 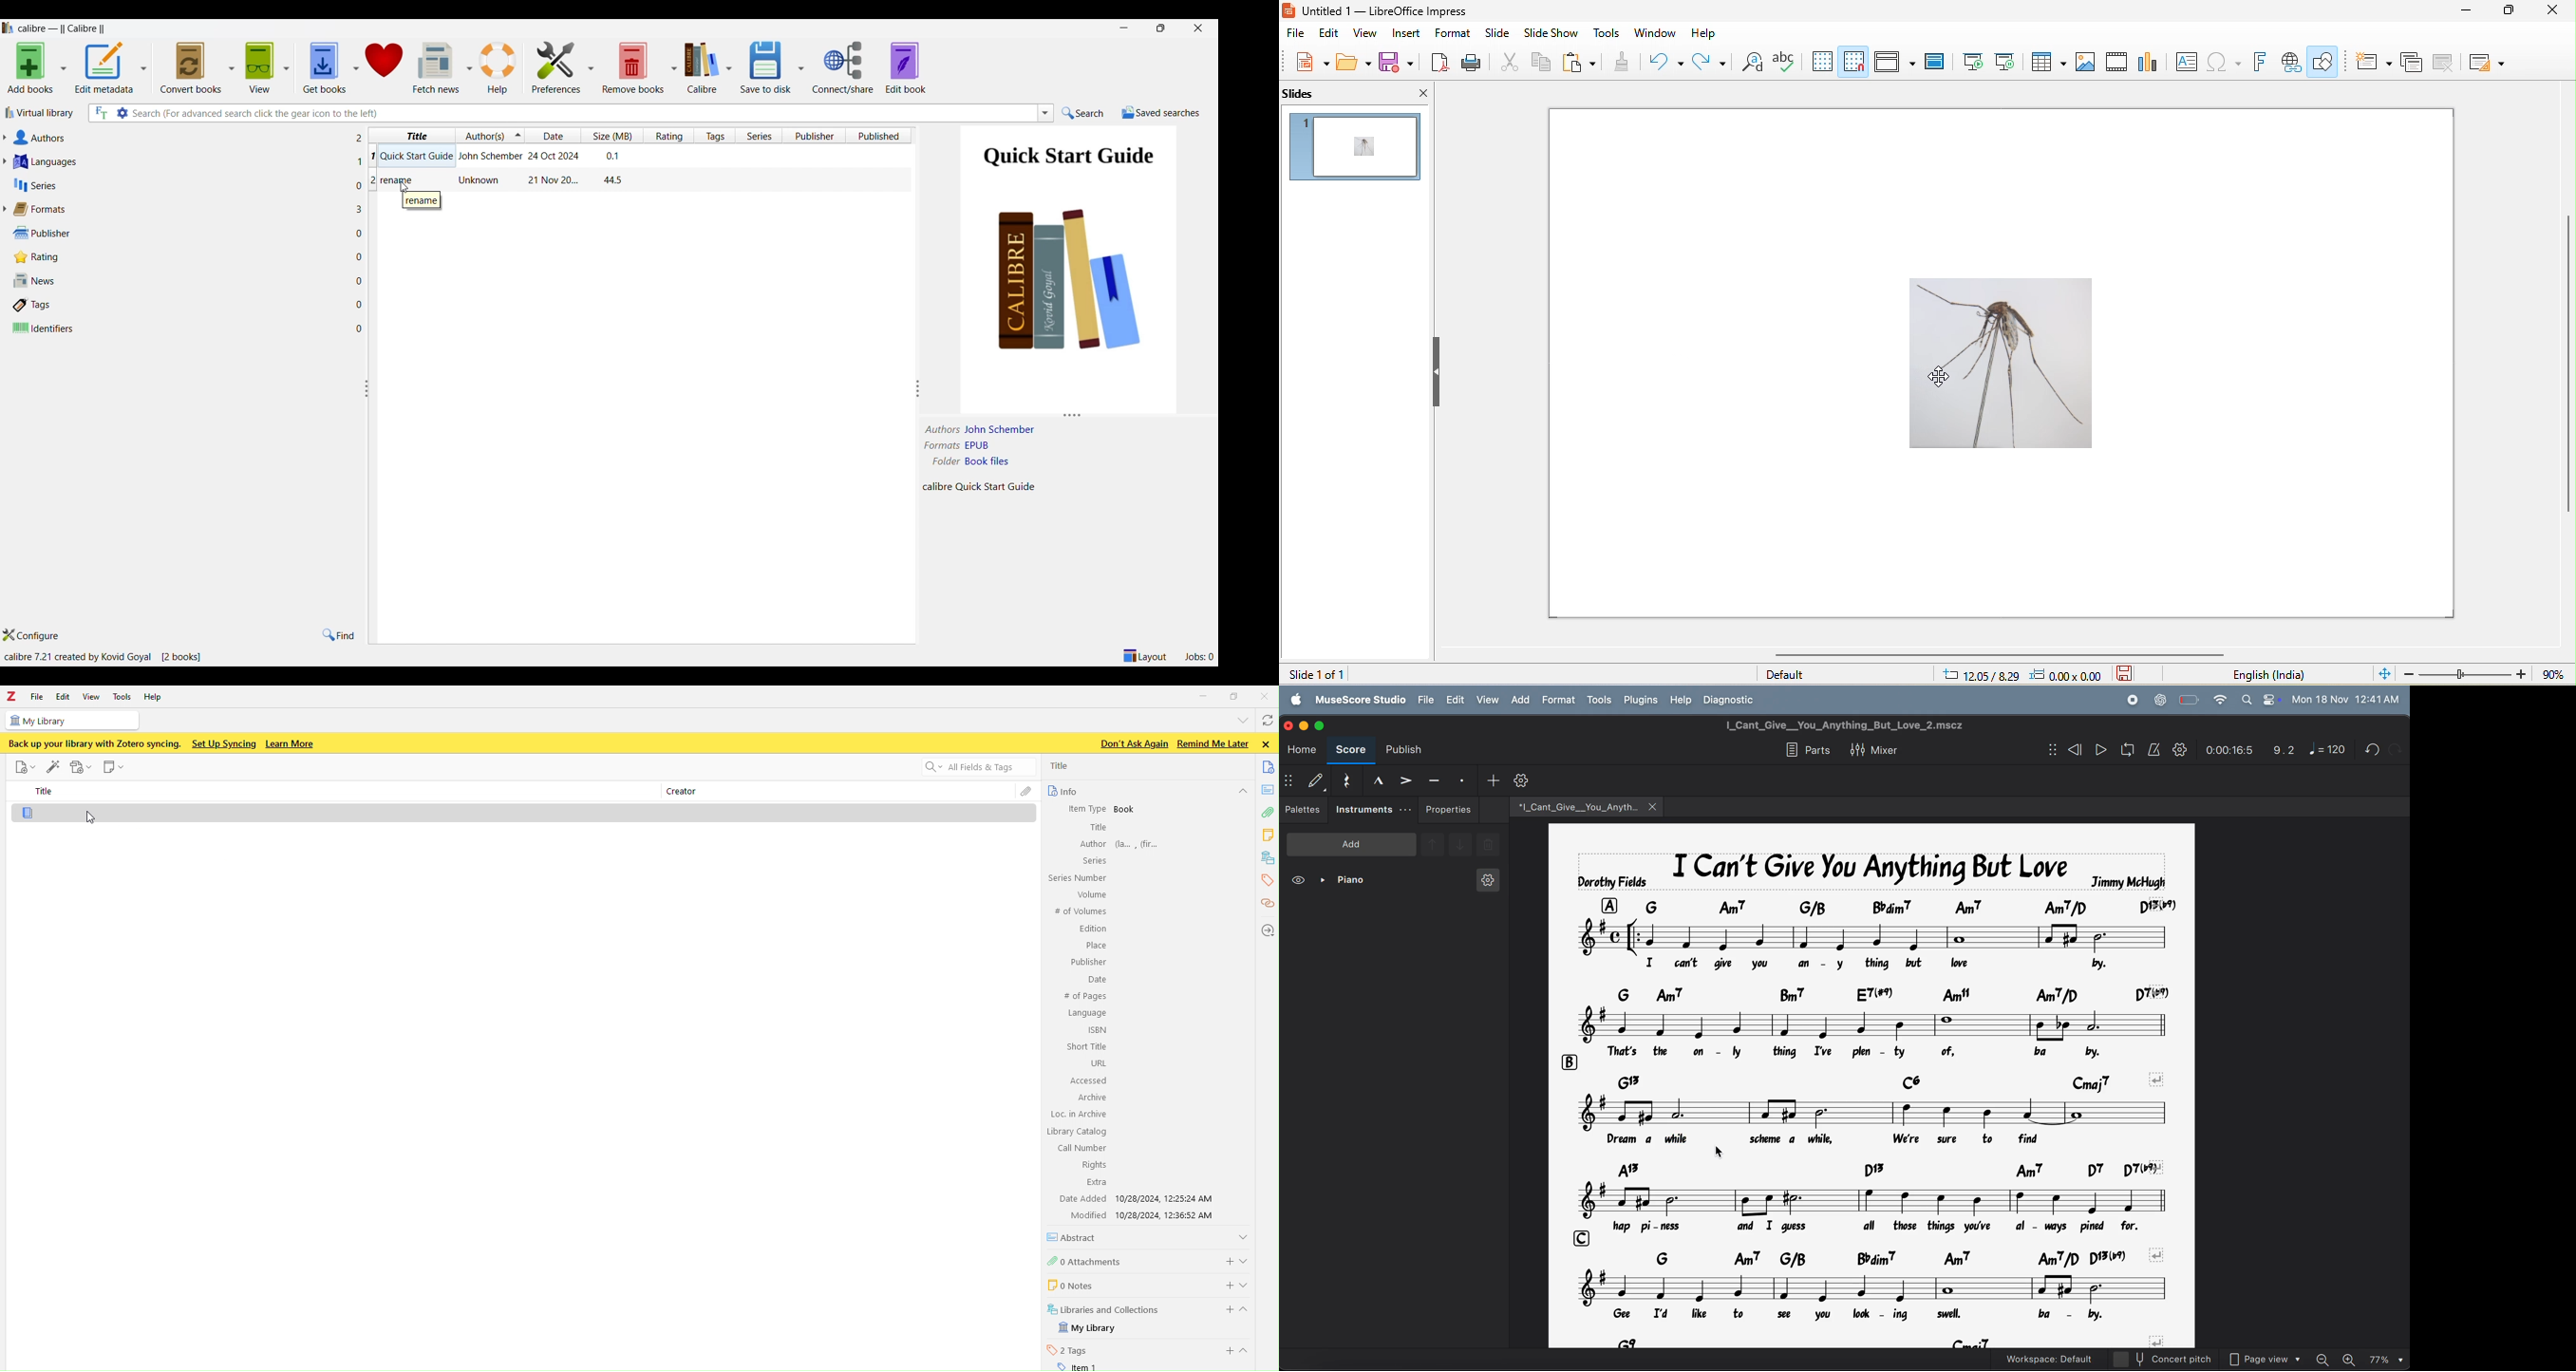 What do you see at coordinates (1324, 726) in the screenshot?
I see `maximize` at bounding box center [1324, 726].